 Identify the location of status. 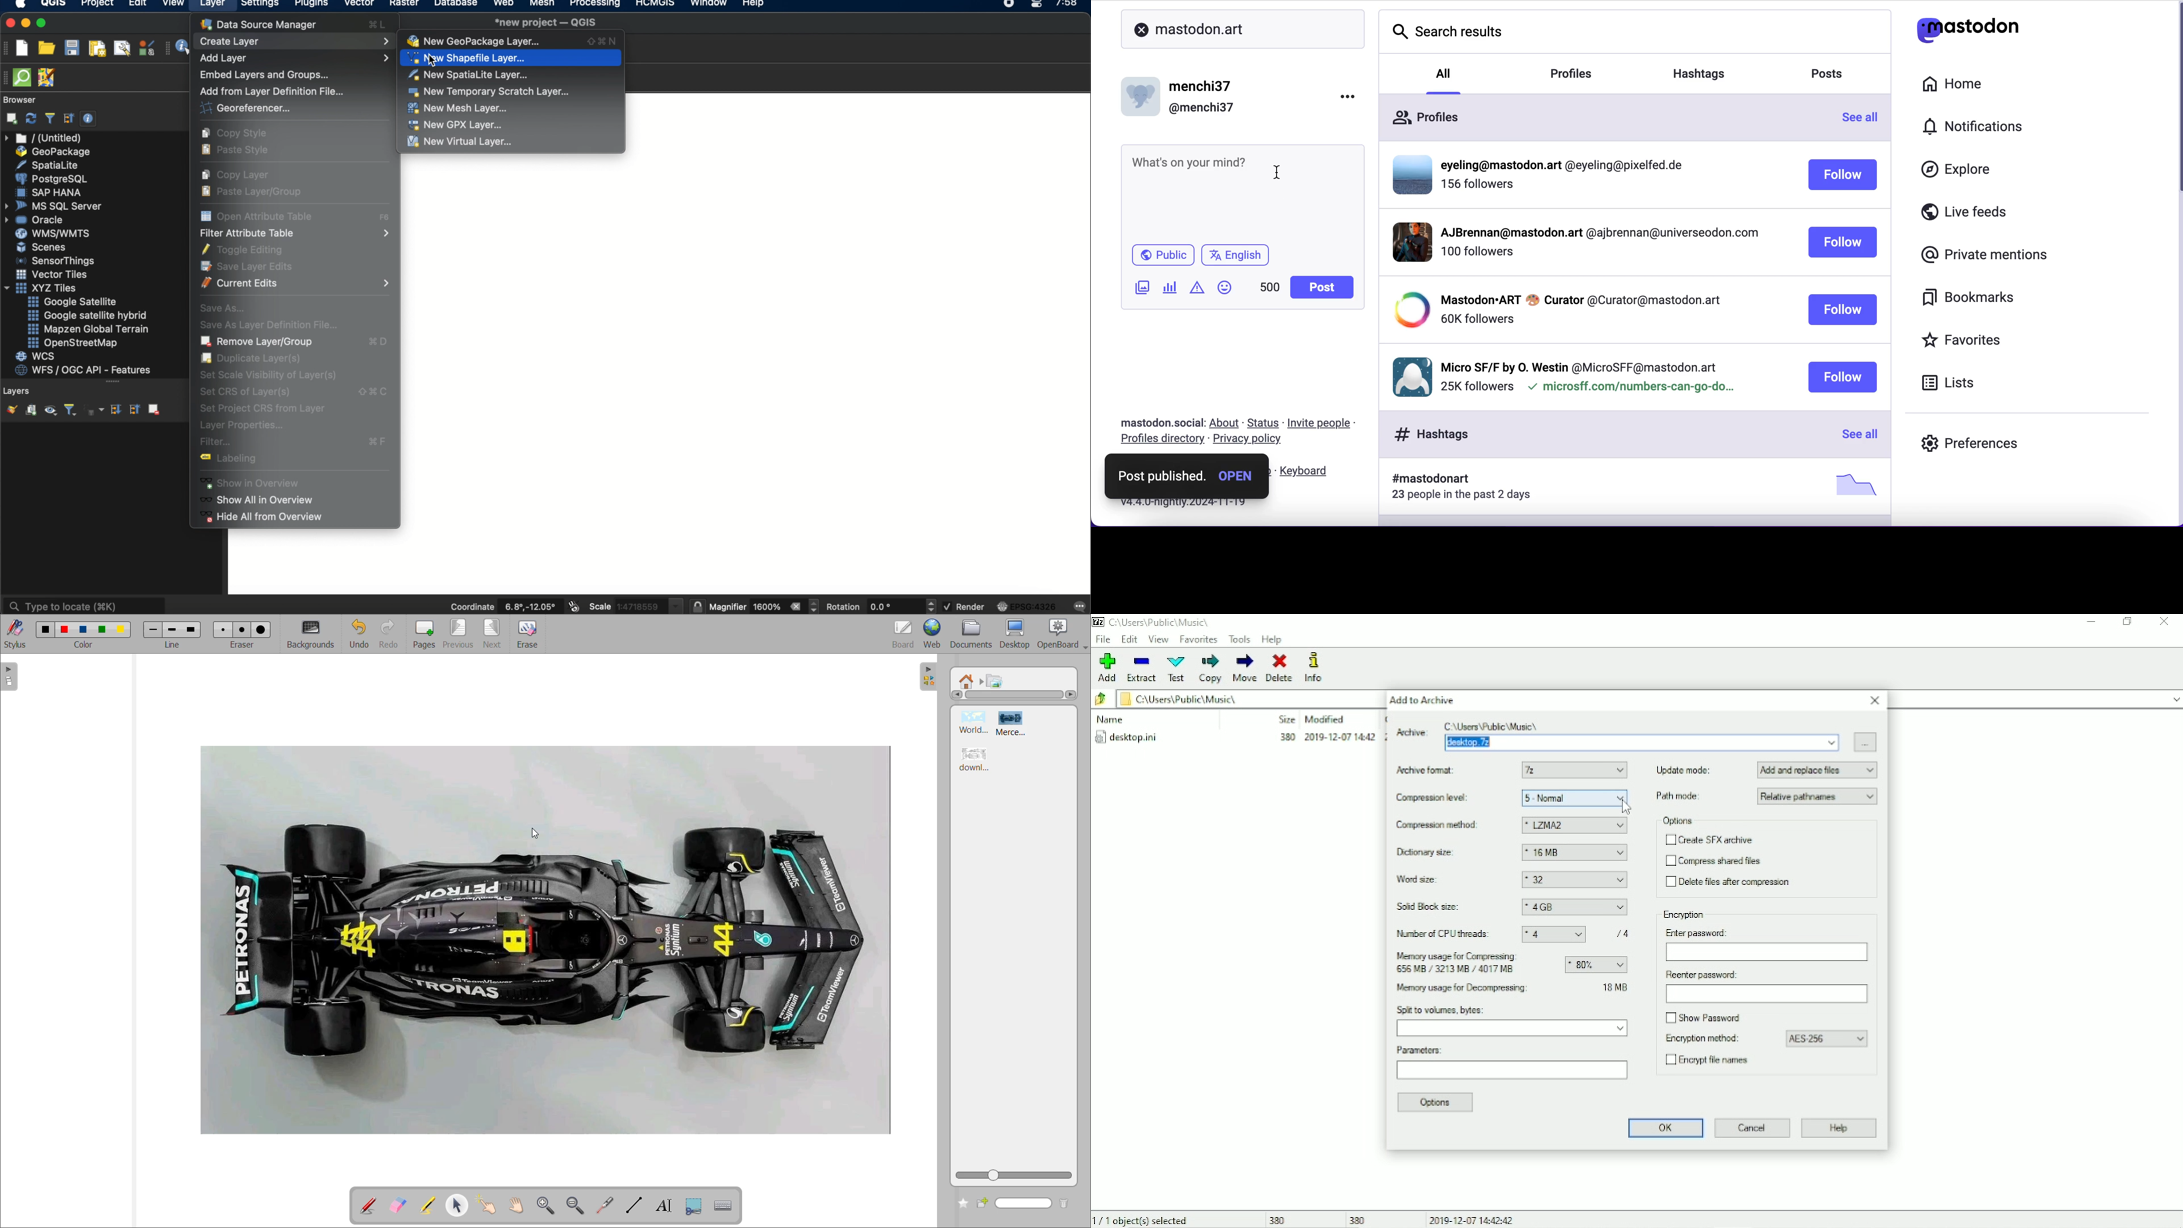
(1264, 423).